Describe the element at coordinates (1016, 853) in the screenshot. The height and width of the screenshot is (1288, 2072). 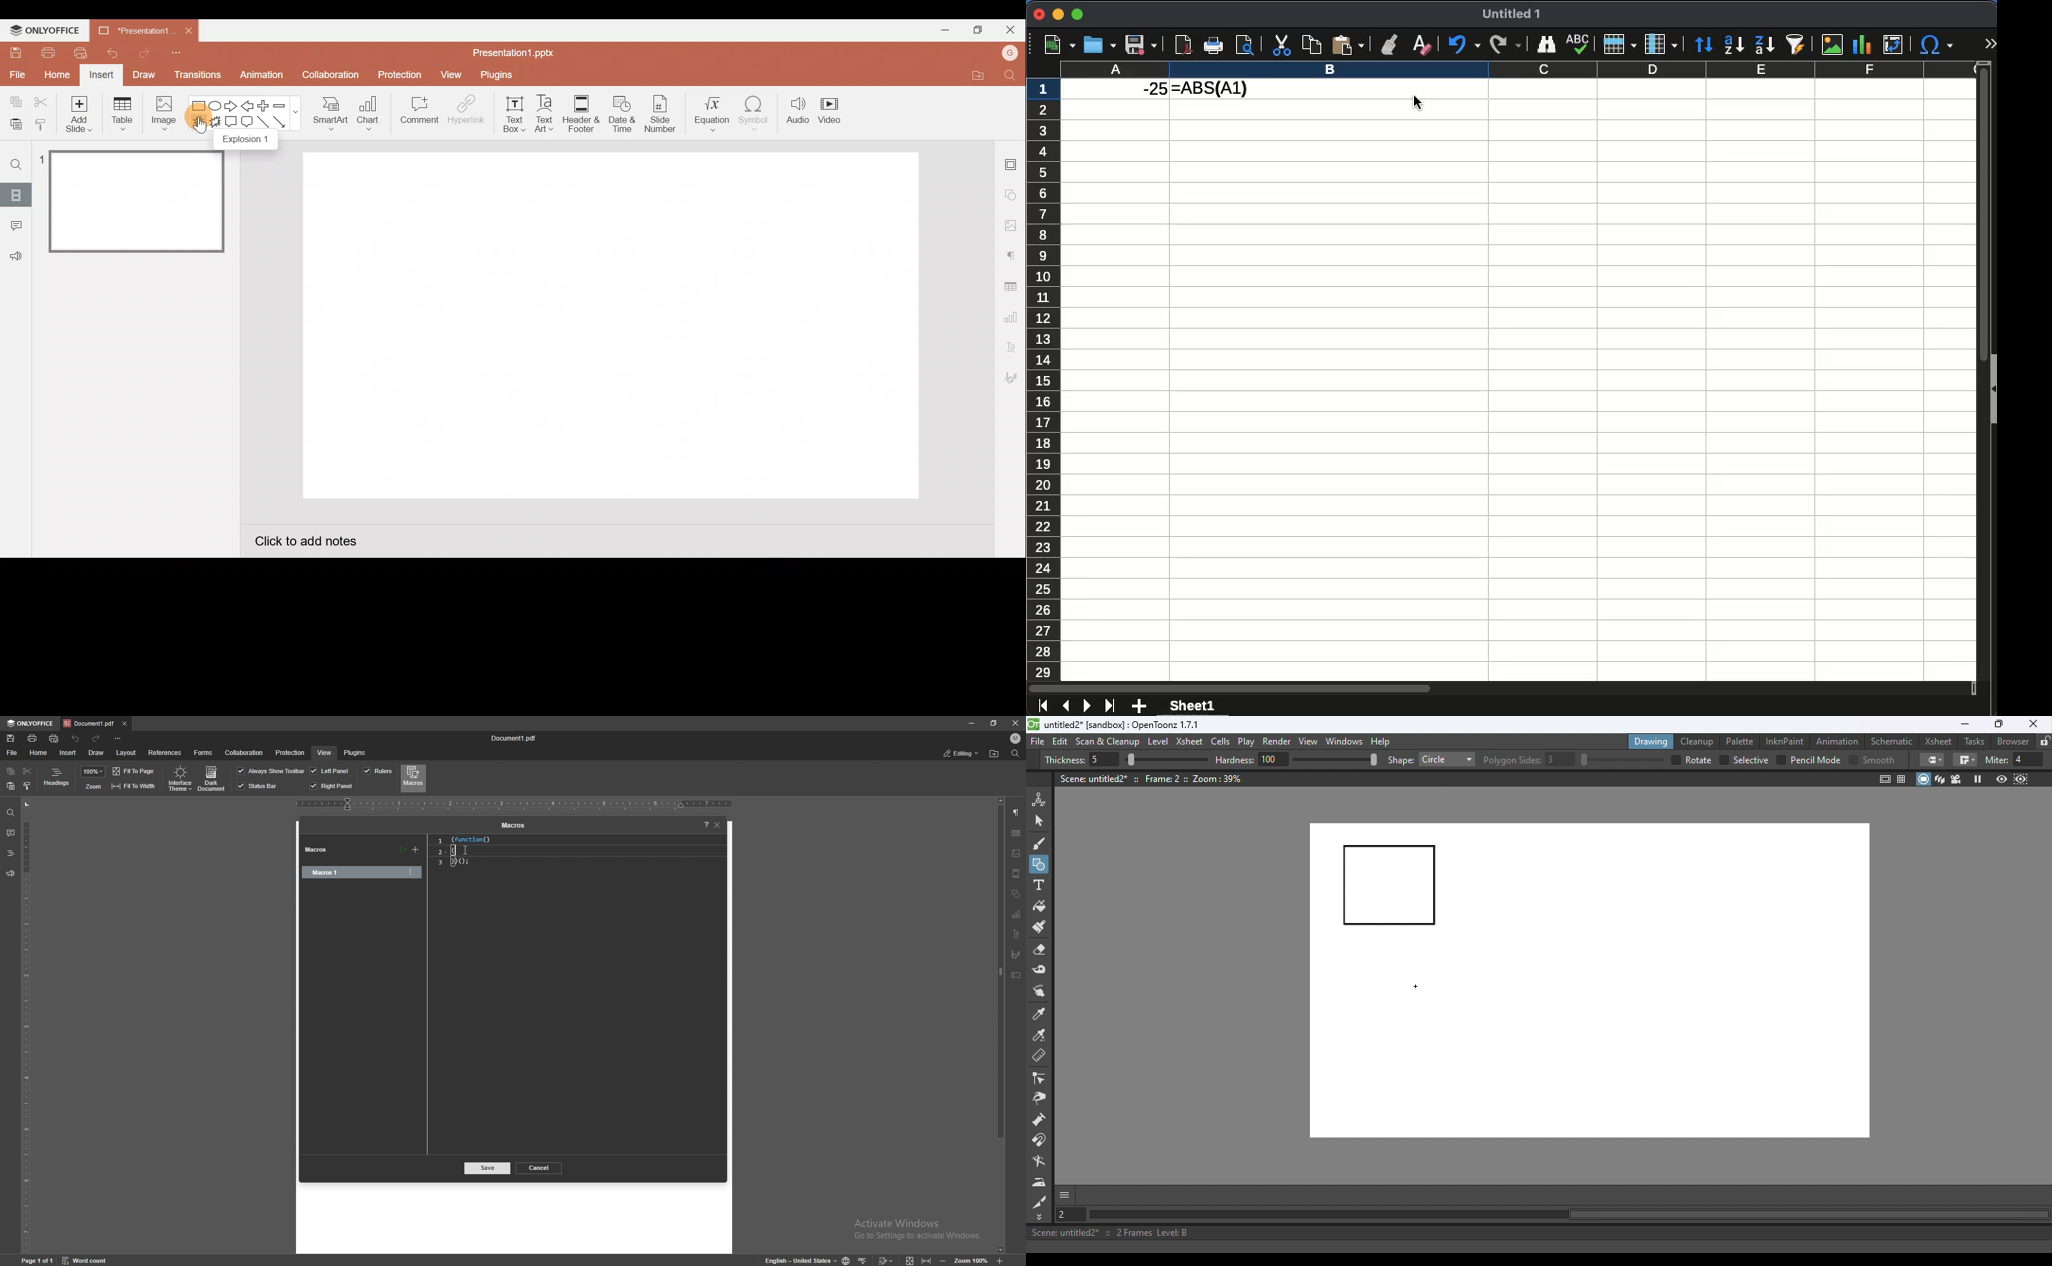
I see `image` at that location.